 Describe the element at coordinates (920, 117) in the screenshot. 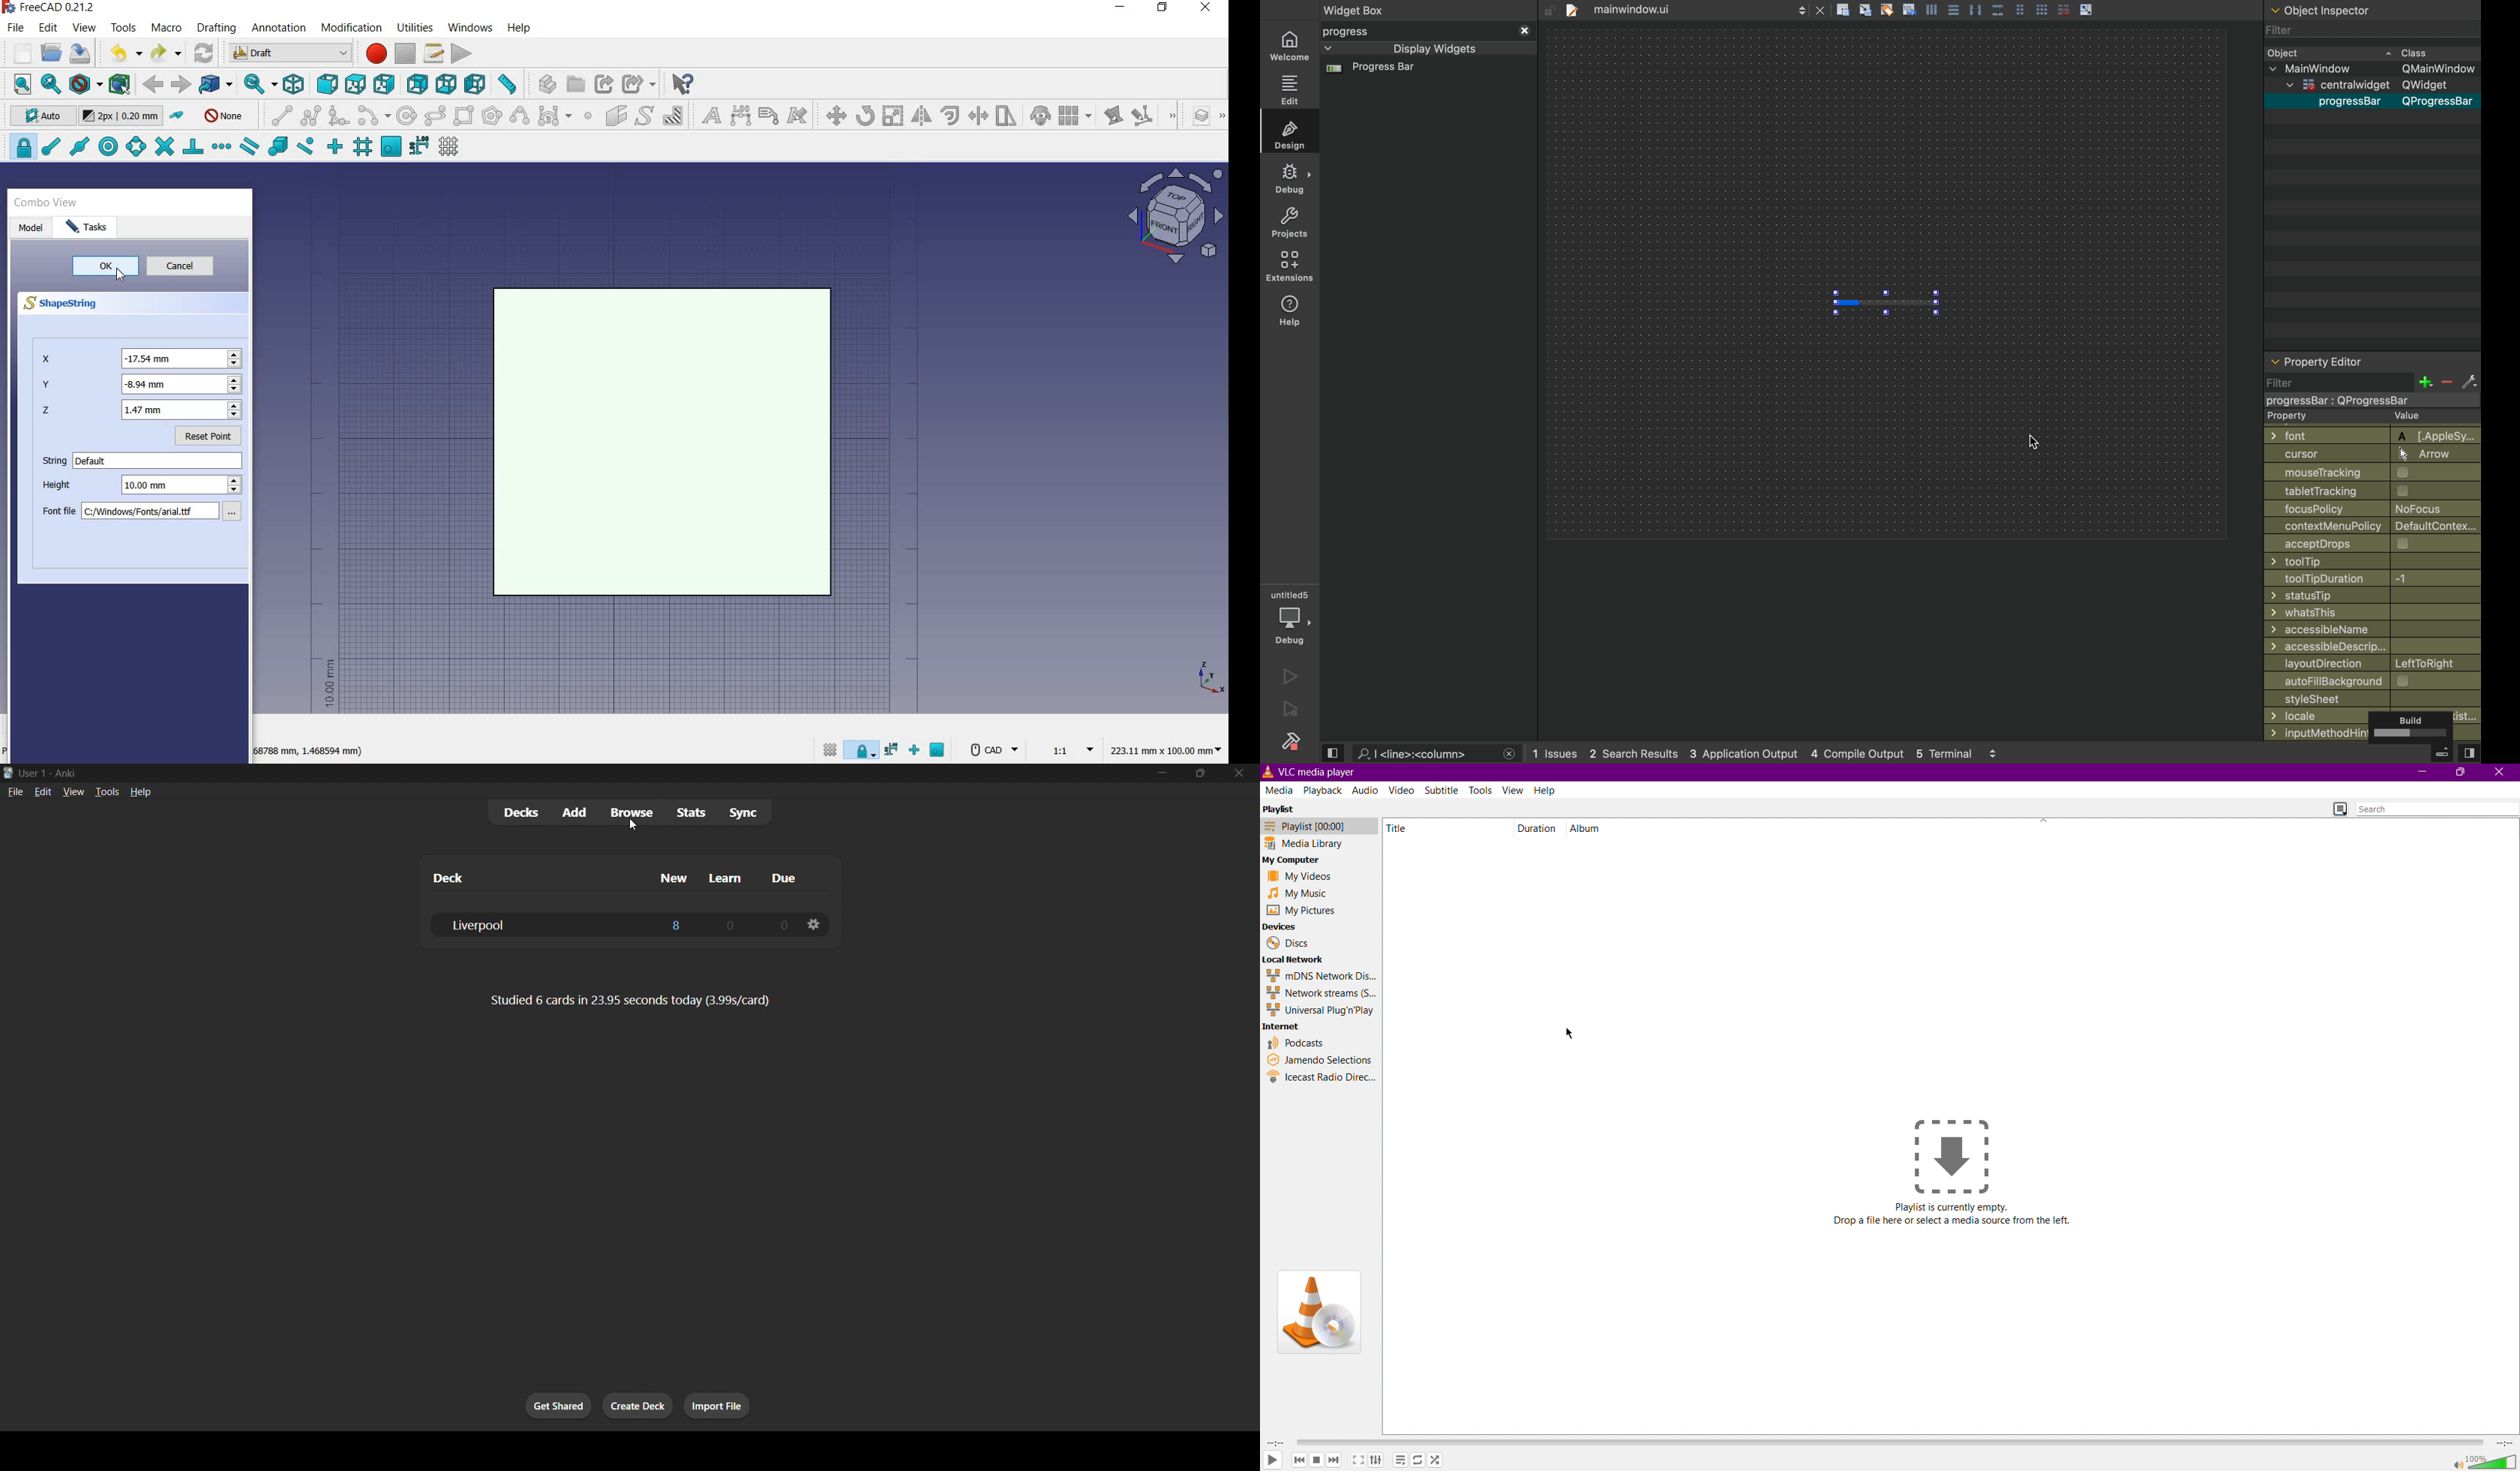

I see `mirror` at that location.